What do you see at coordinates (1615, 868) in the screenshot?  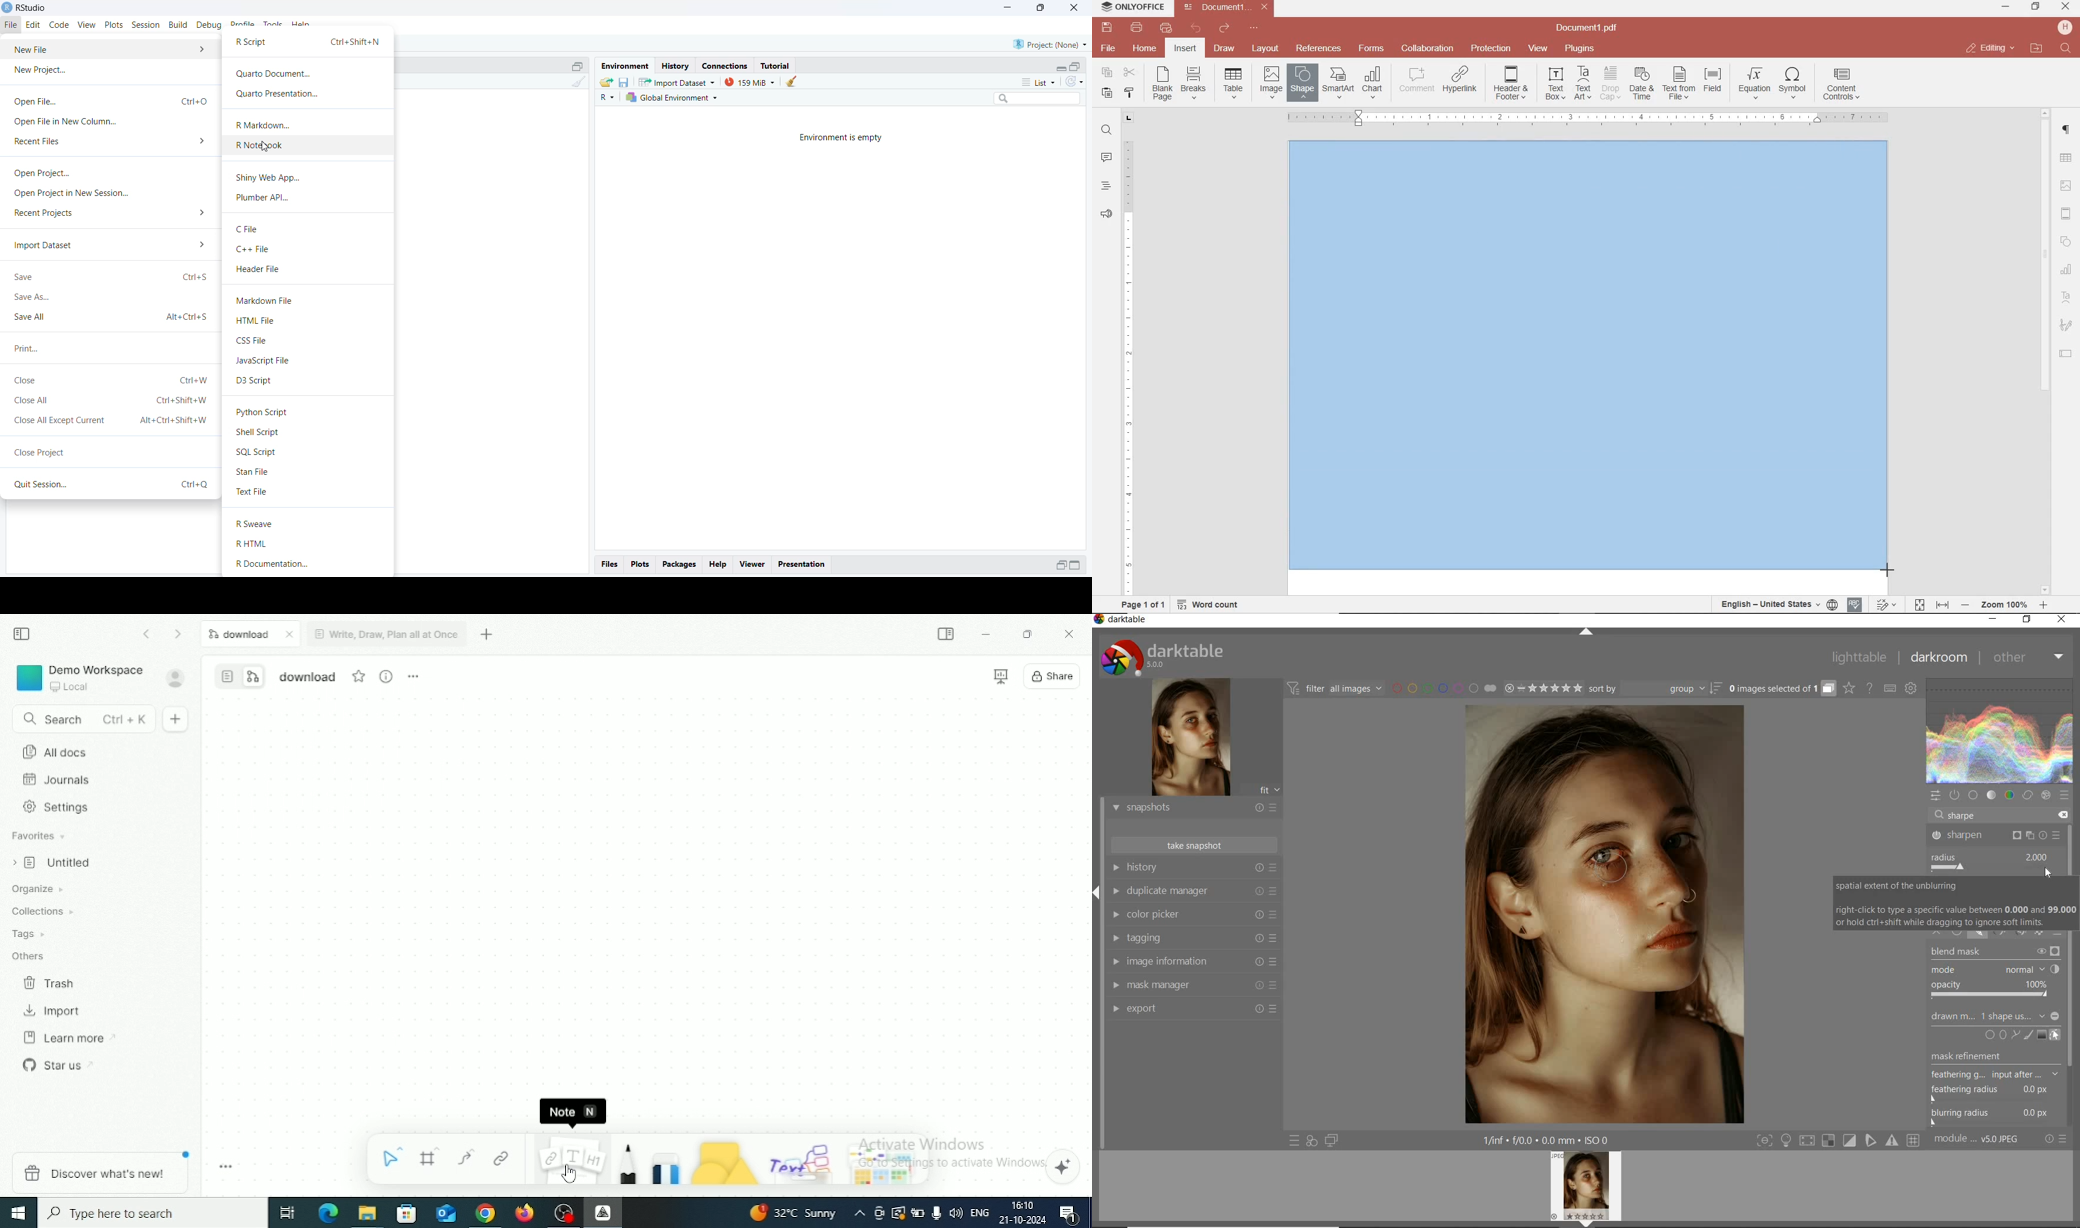 I see `DRAWN ELLIPSE MASK` at bounding box center [1615, 868].